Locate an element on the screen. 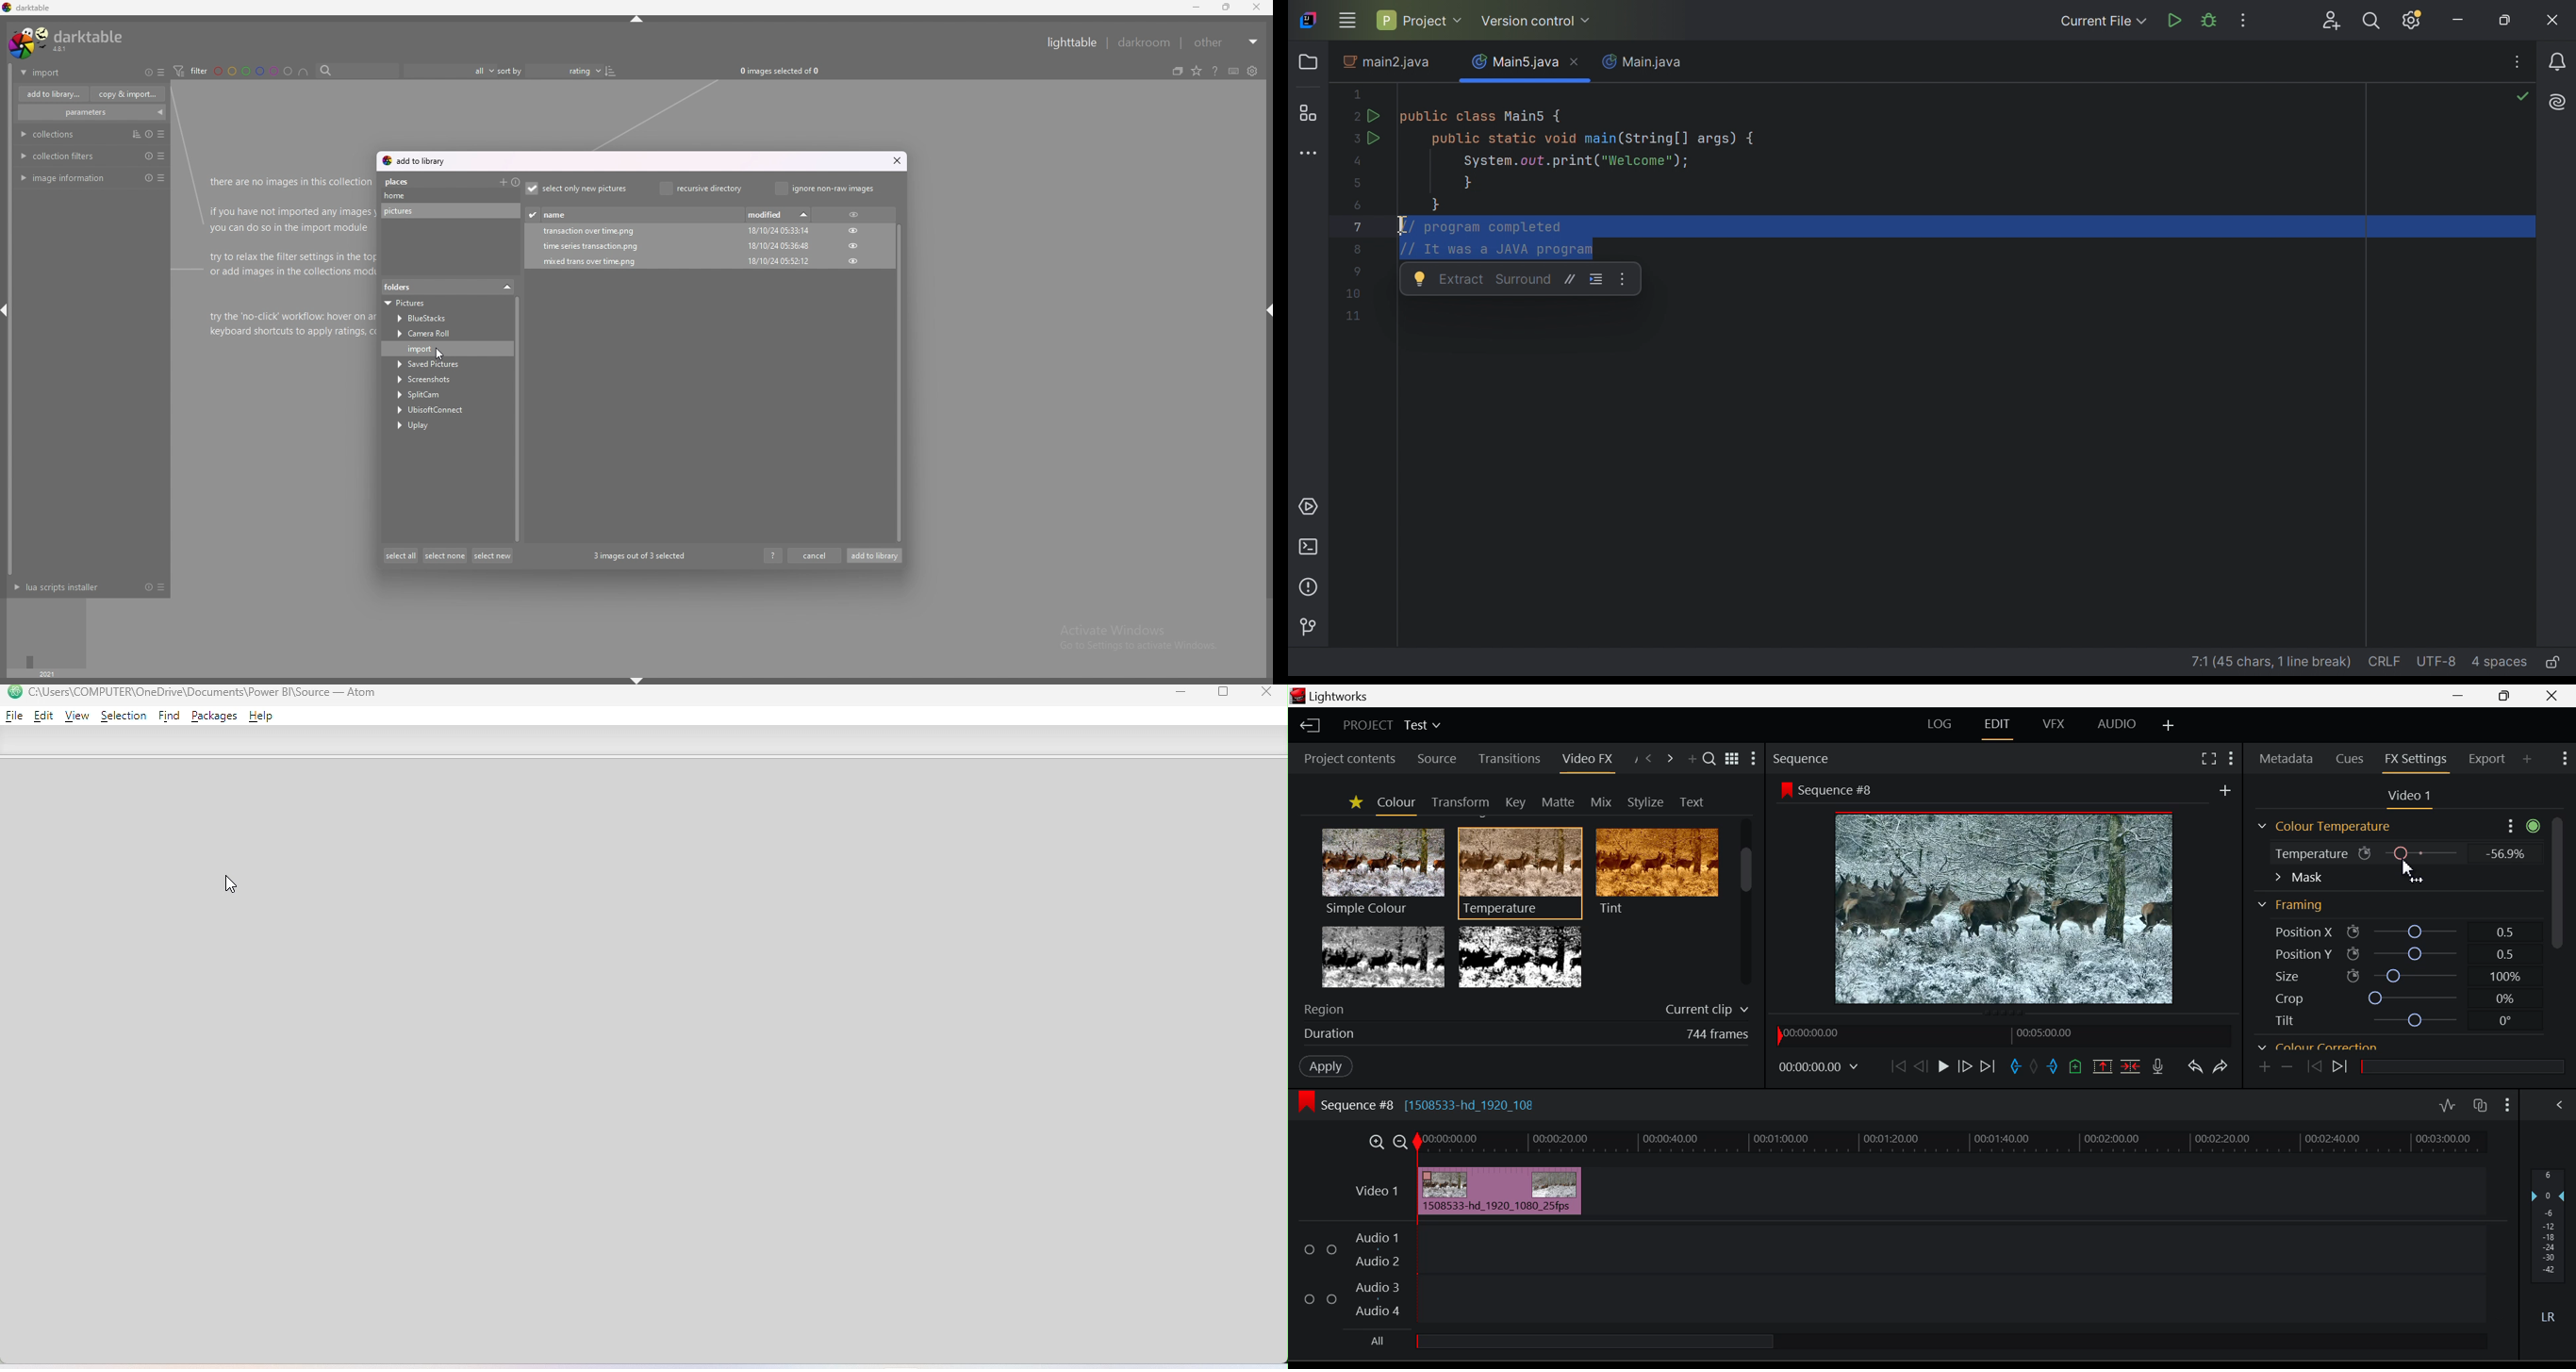  18/10/24 05:52:12 is located at coordinates (776, 261).